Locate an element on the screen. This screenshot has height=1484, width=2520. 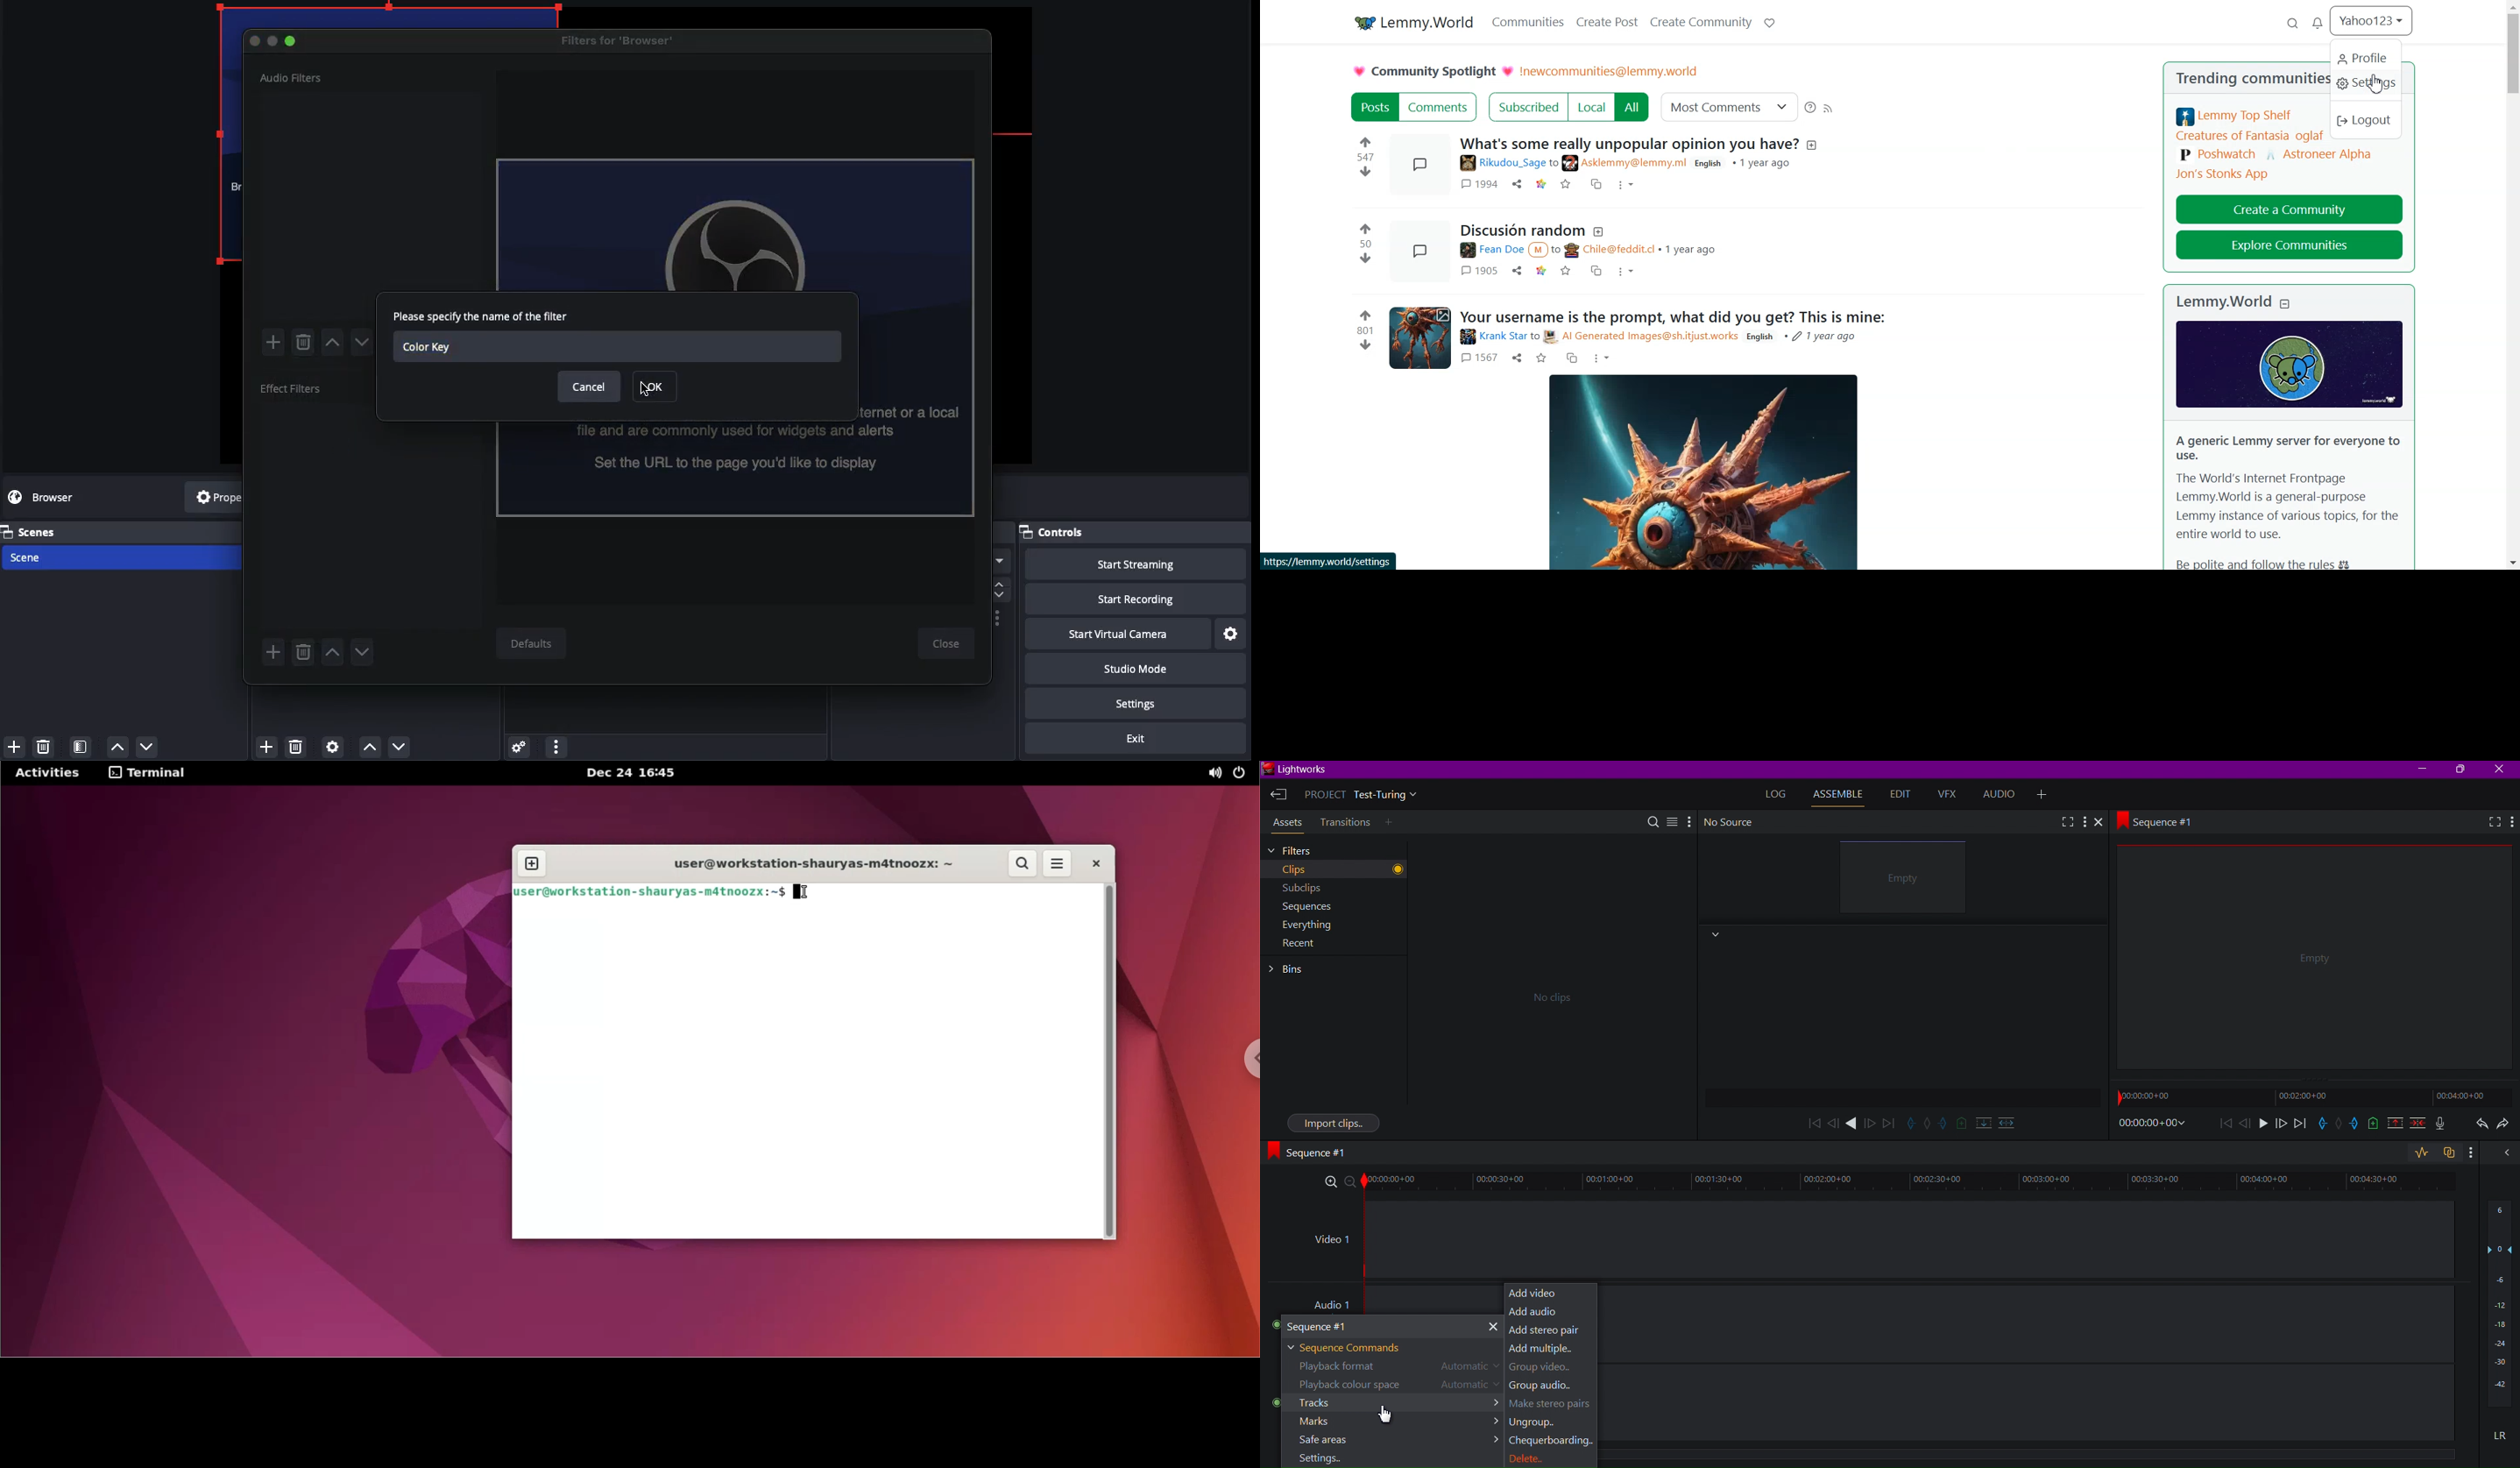
Comments is located at coordinates (1439, 107).